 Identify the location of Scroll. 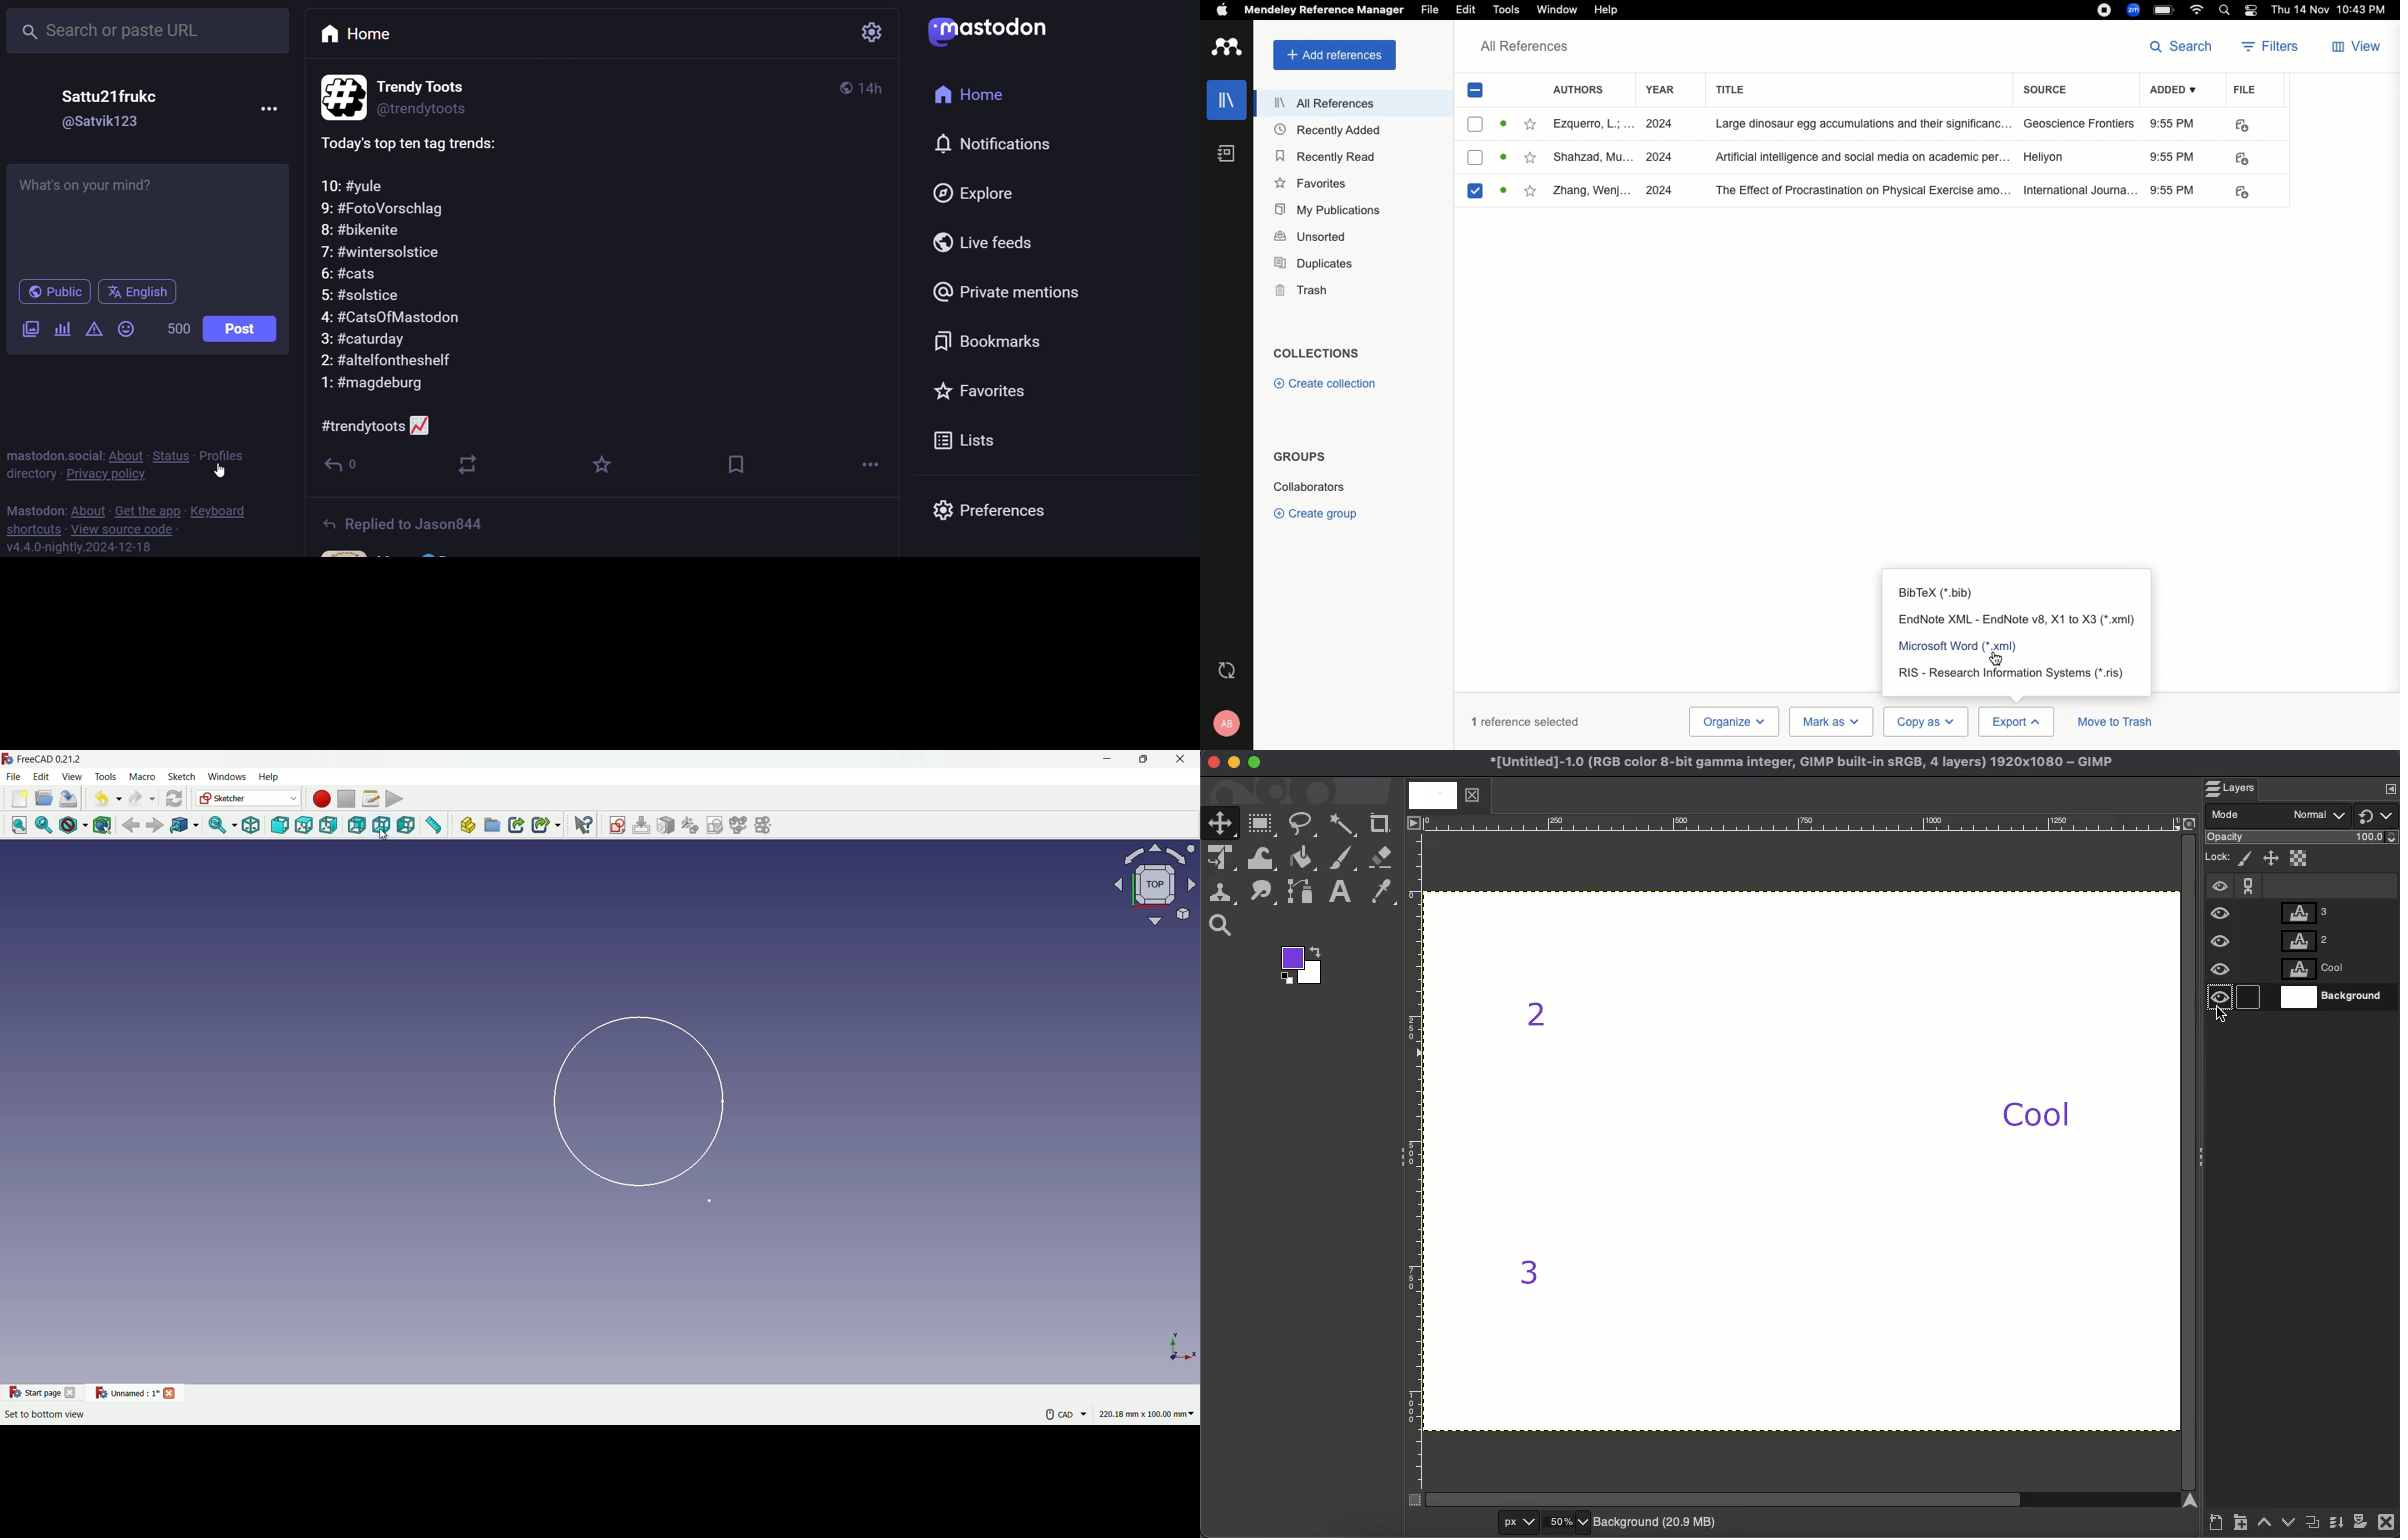
(1803, 1500).